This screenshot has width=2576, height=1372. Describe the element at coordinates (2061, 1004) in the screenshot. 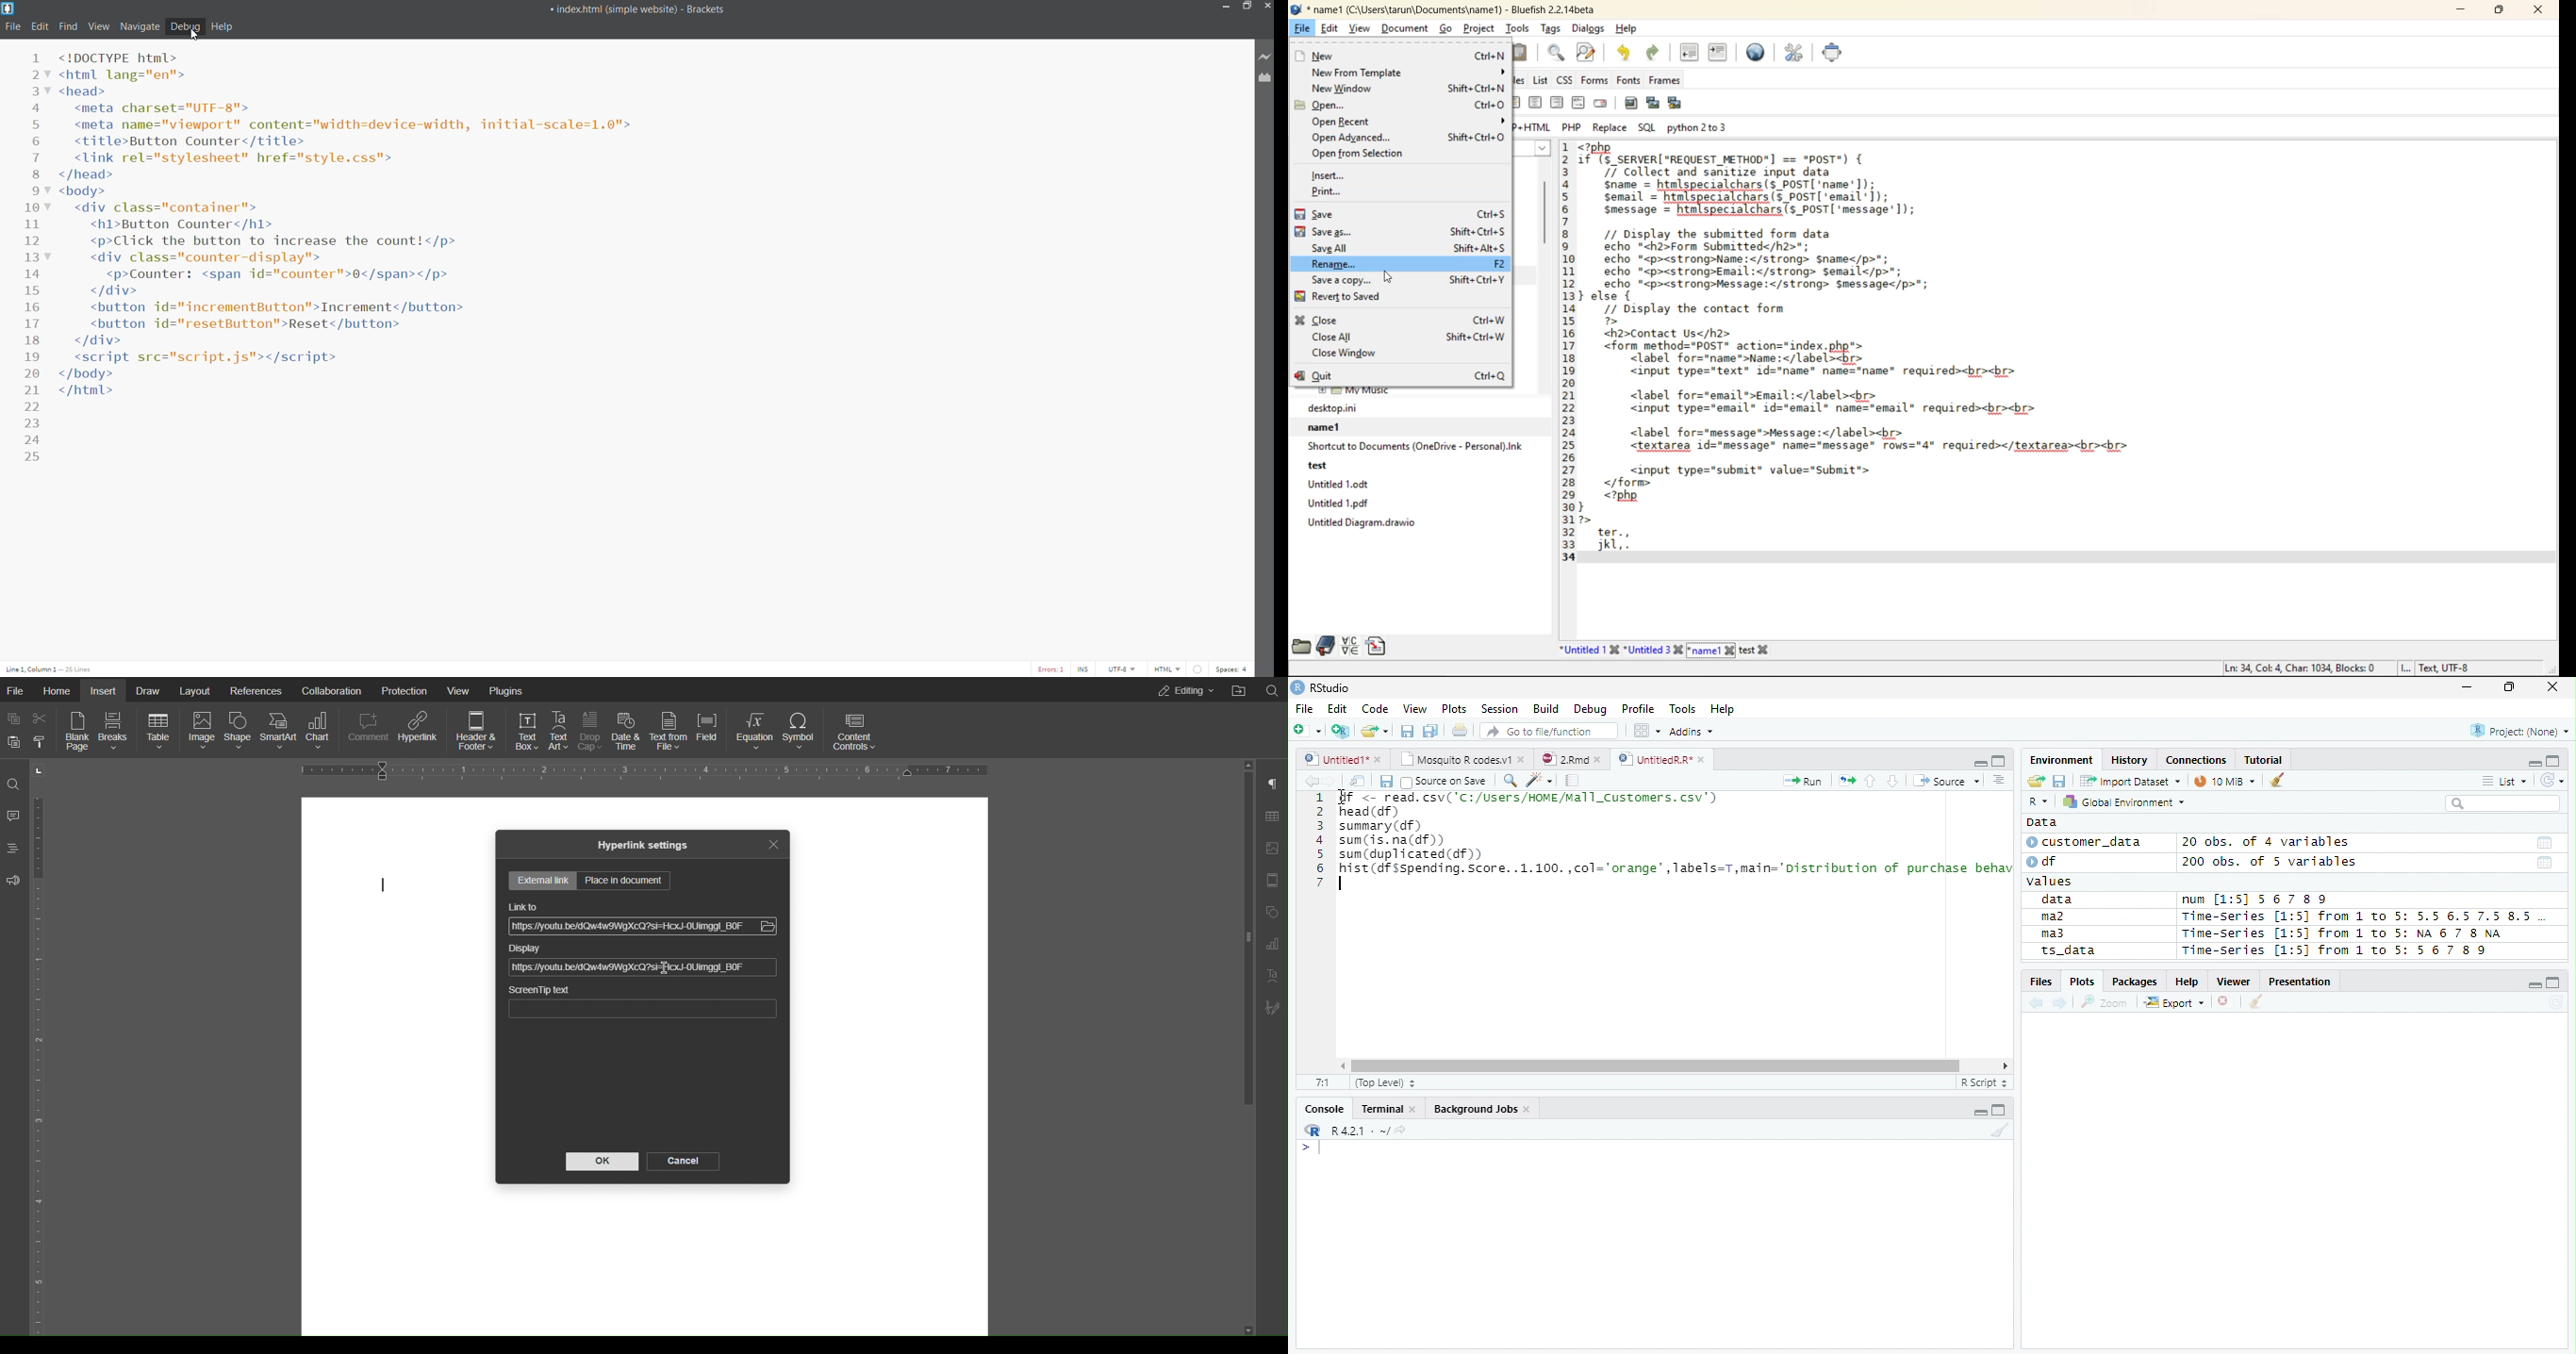

I see `Next` at that location.